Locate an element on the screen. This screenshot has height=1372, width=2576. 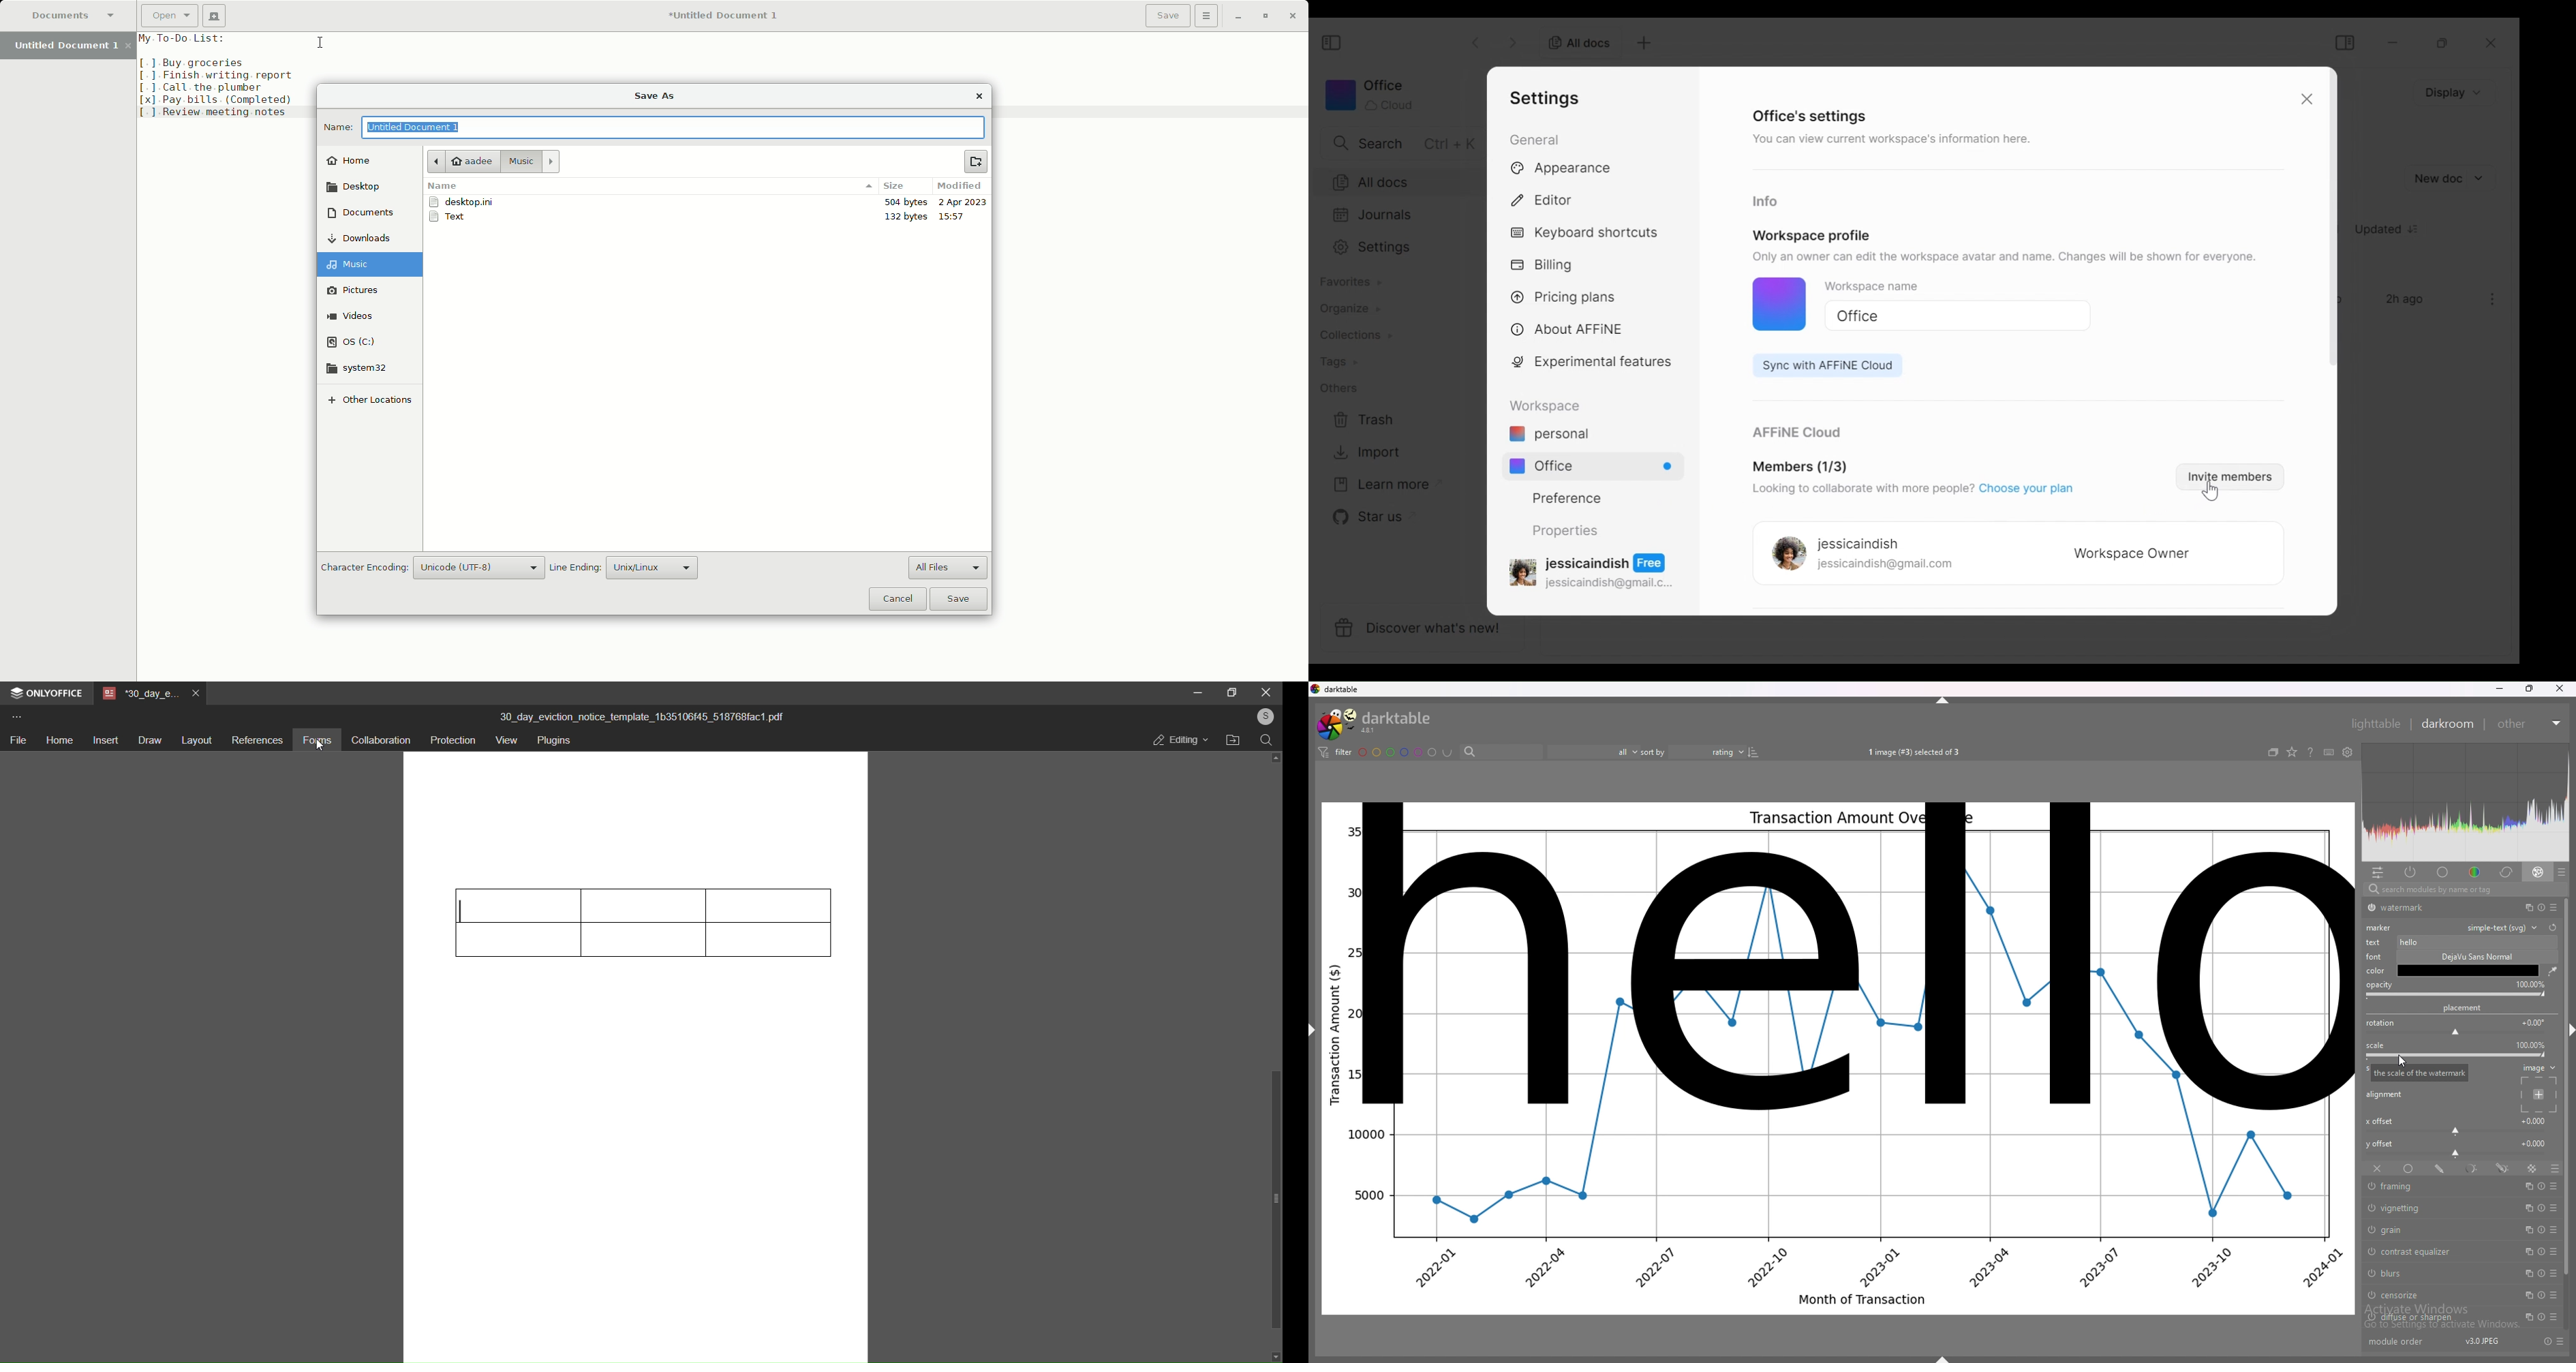
multiple instances action is located at coordinates (2527, 1208).